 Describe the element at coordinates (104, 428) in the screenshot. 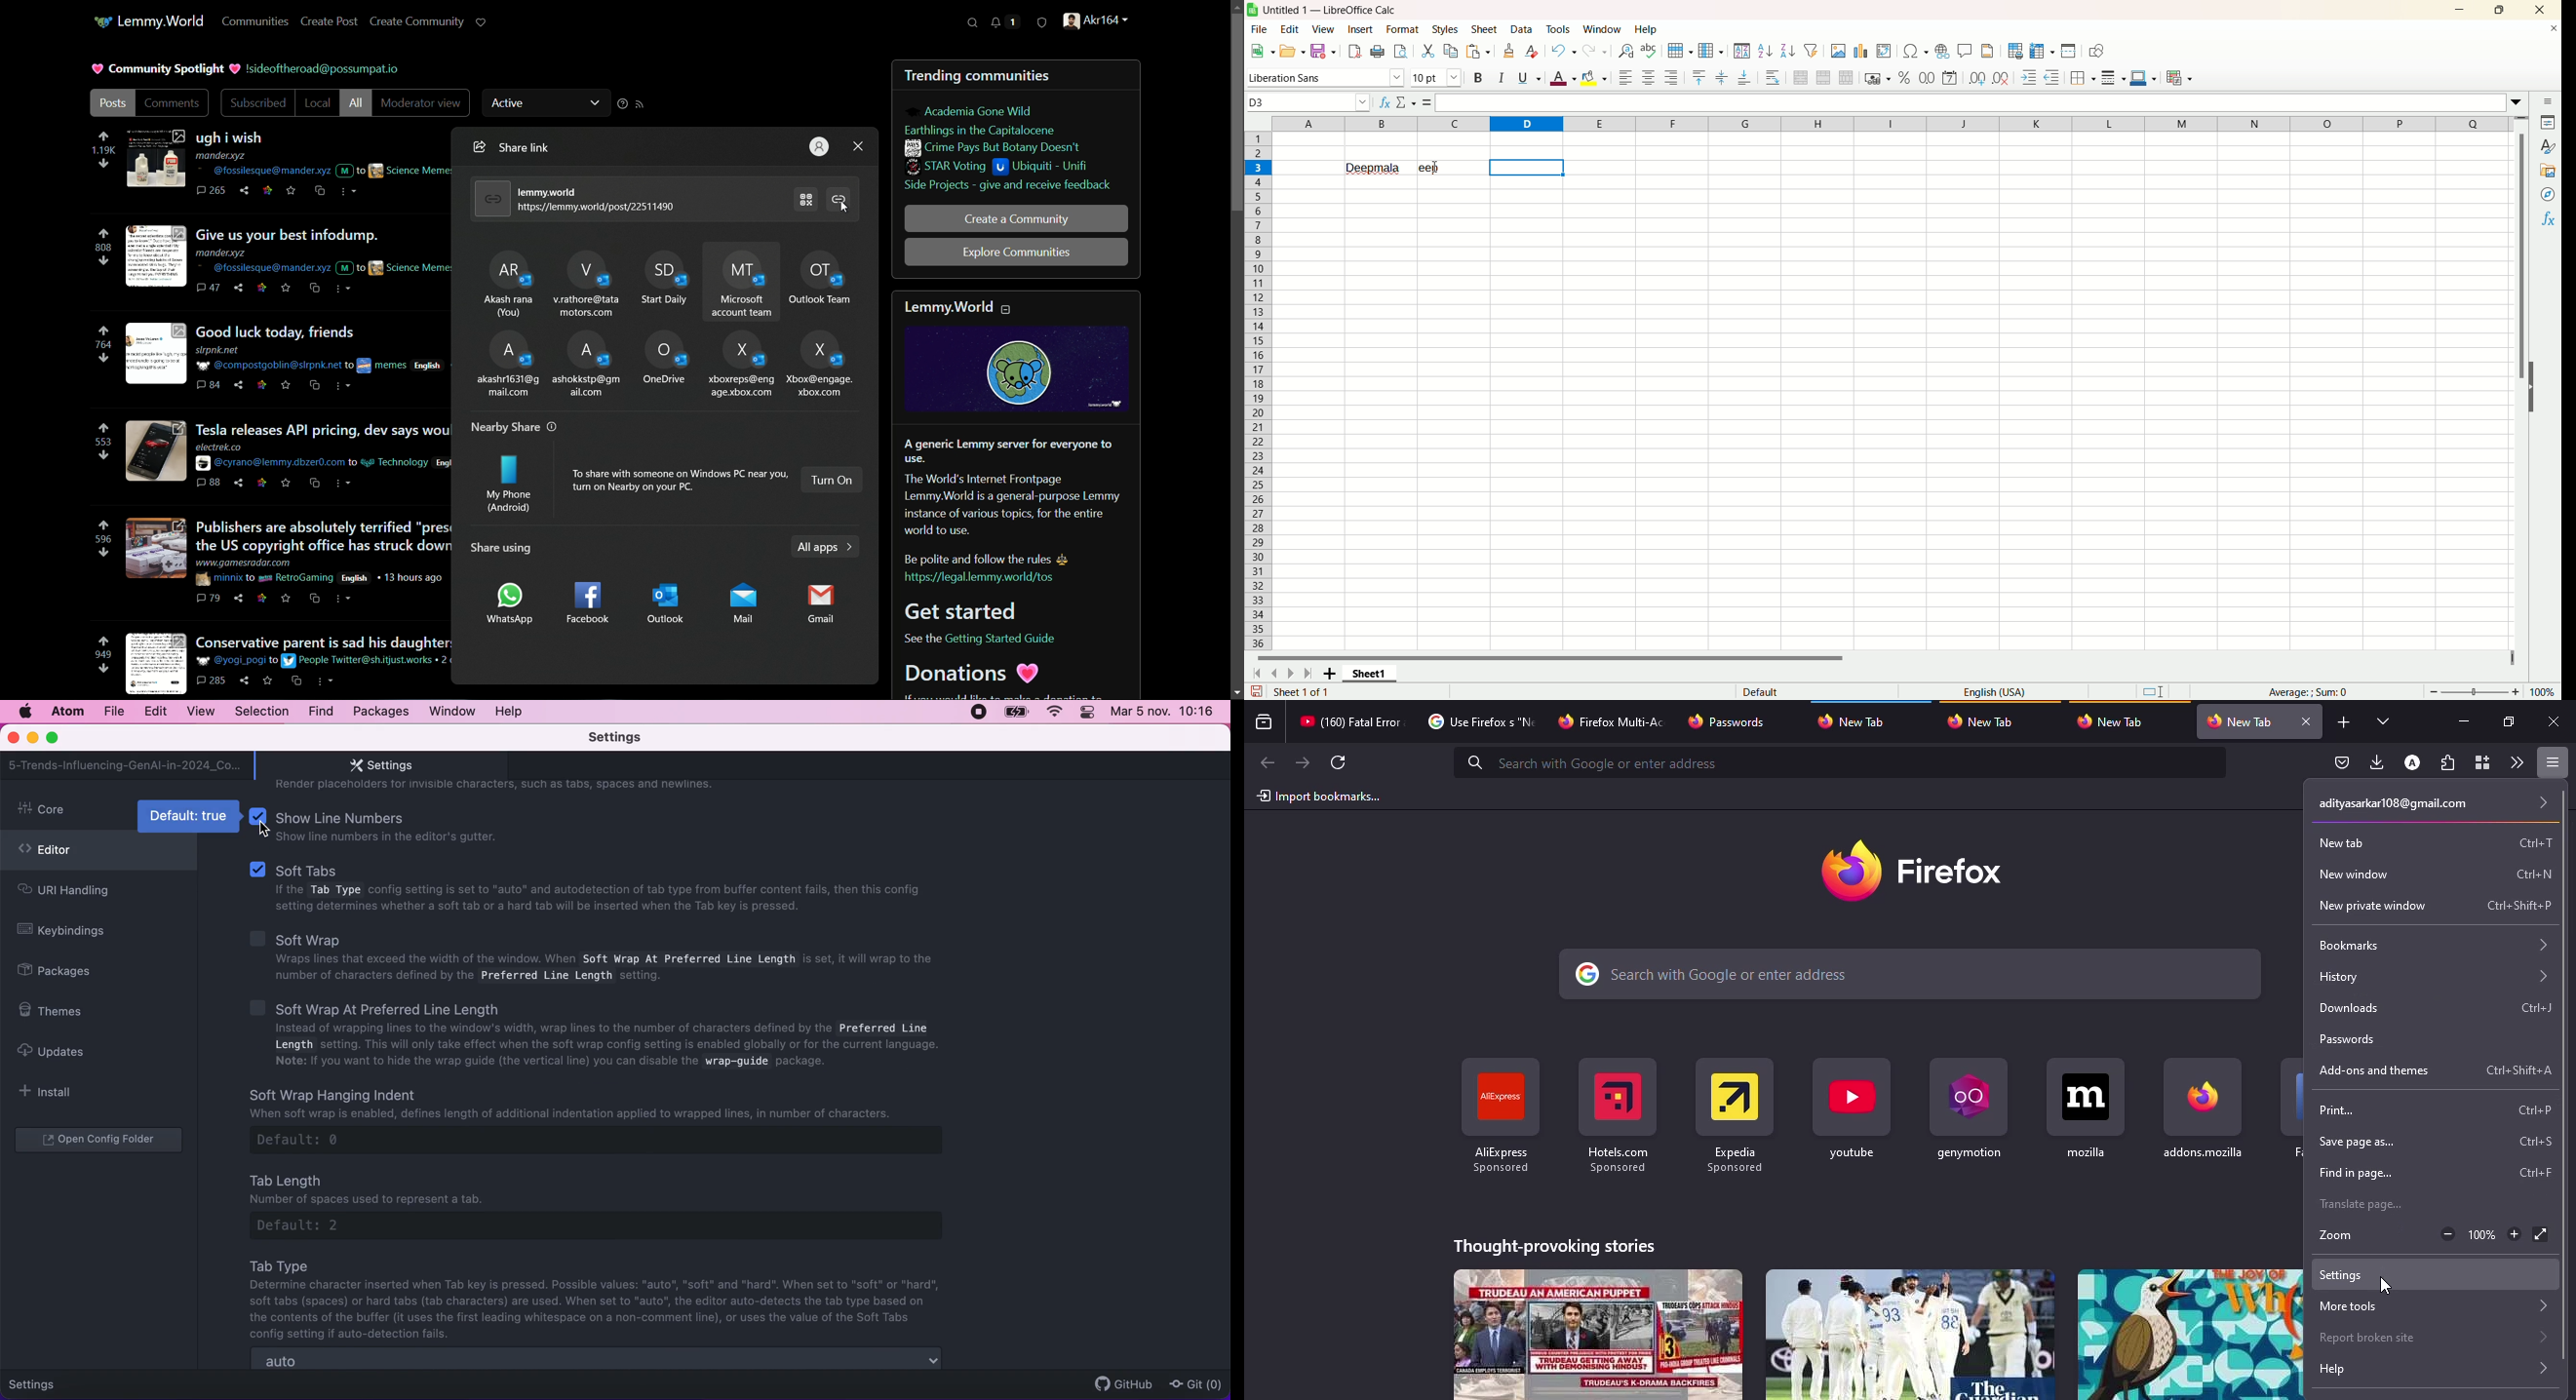

I see `upvote` at that location.